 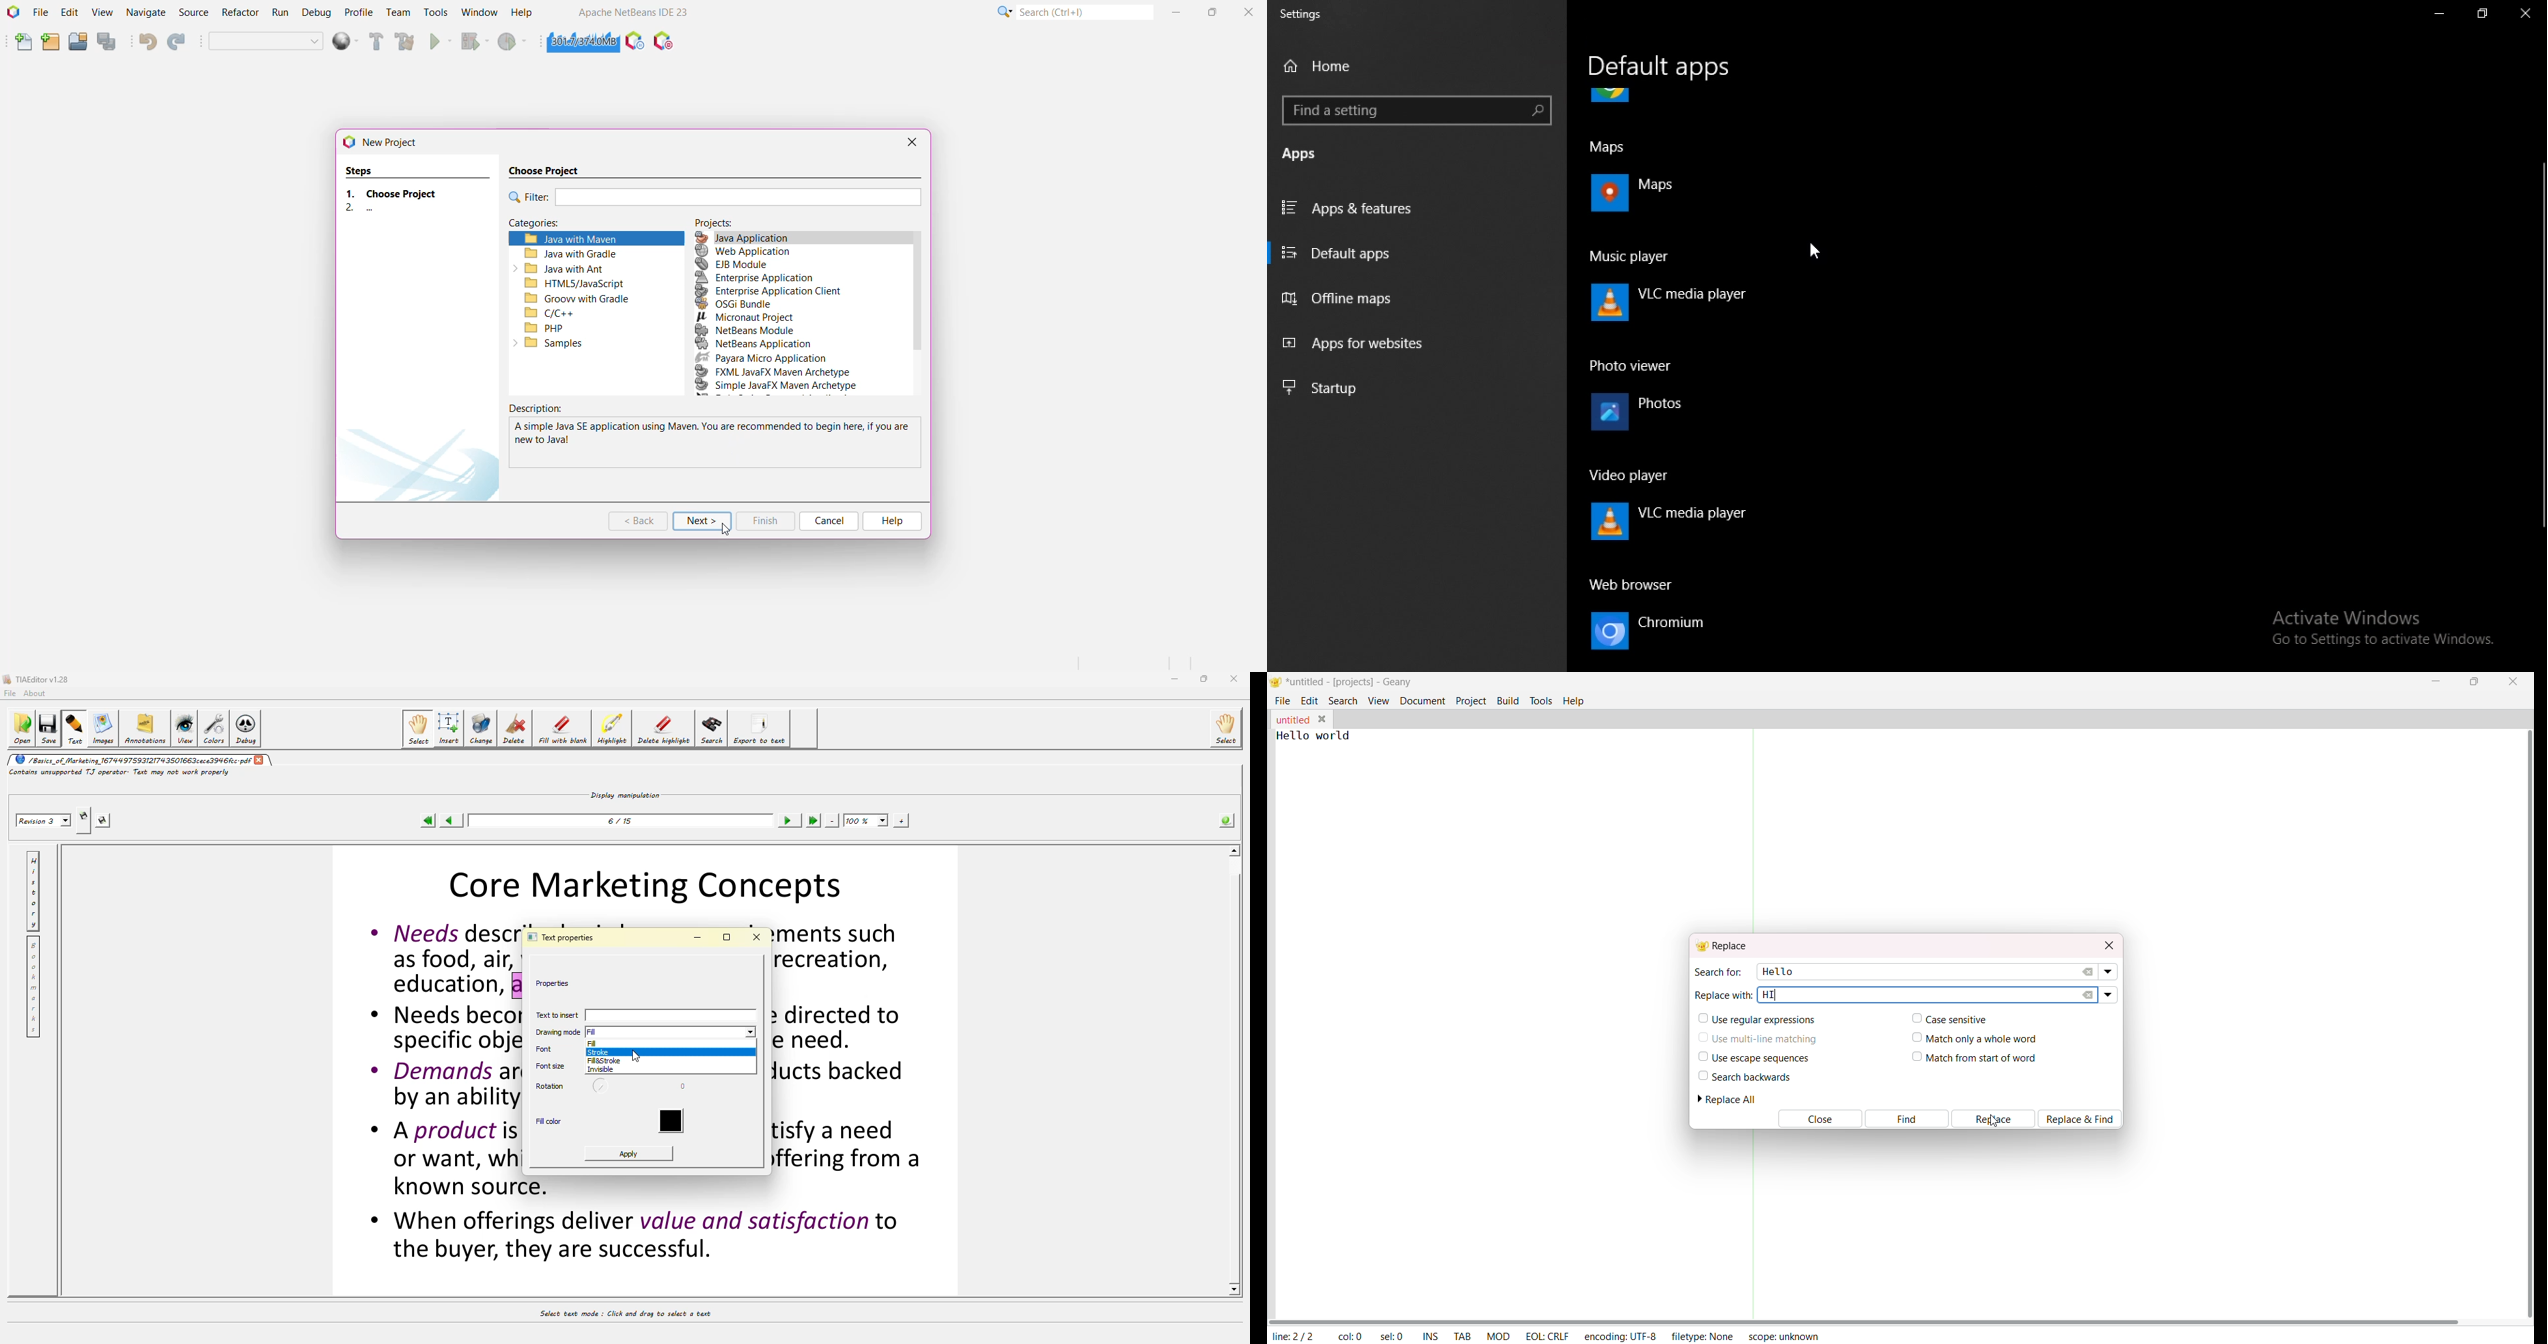 What do you see at coordinates (1724, 993) in the screenshot?
I see `replace with` at bounding box center [1724, 993].